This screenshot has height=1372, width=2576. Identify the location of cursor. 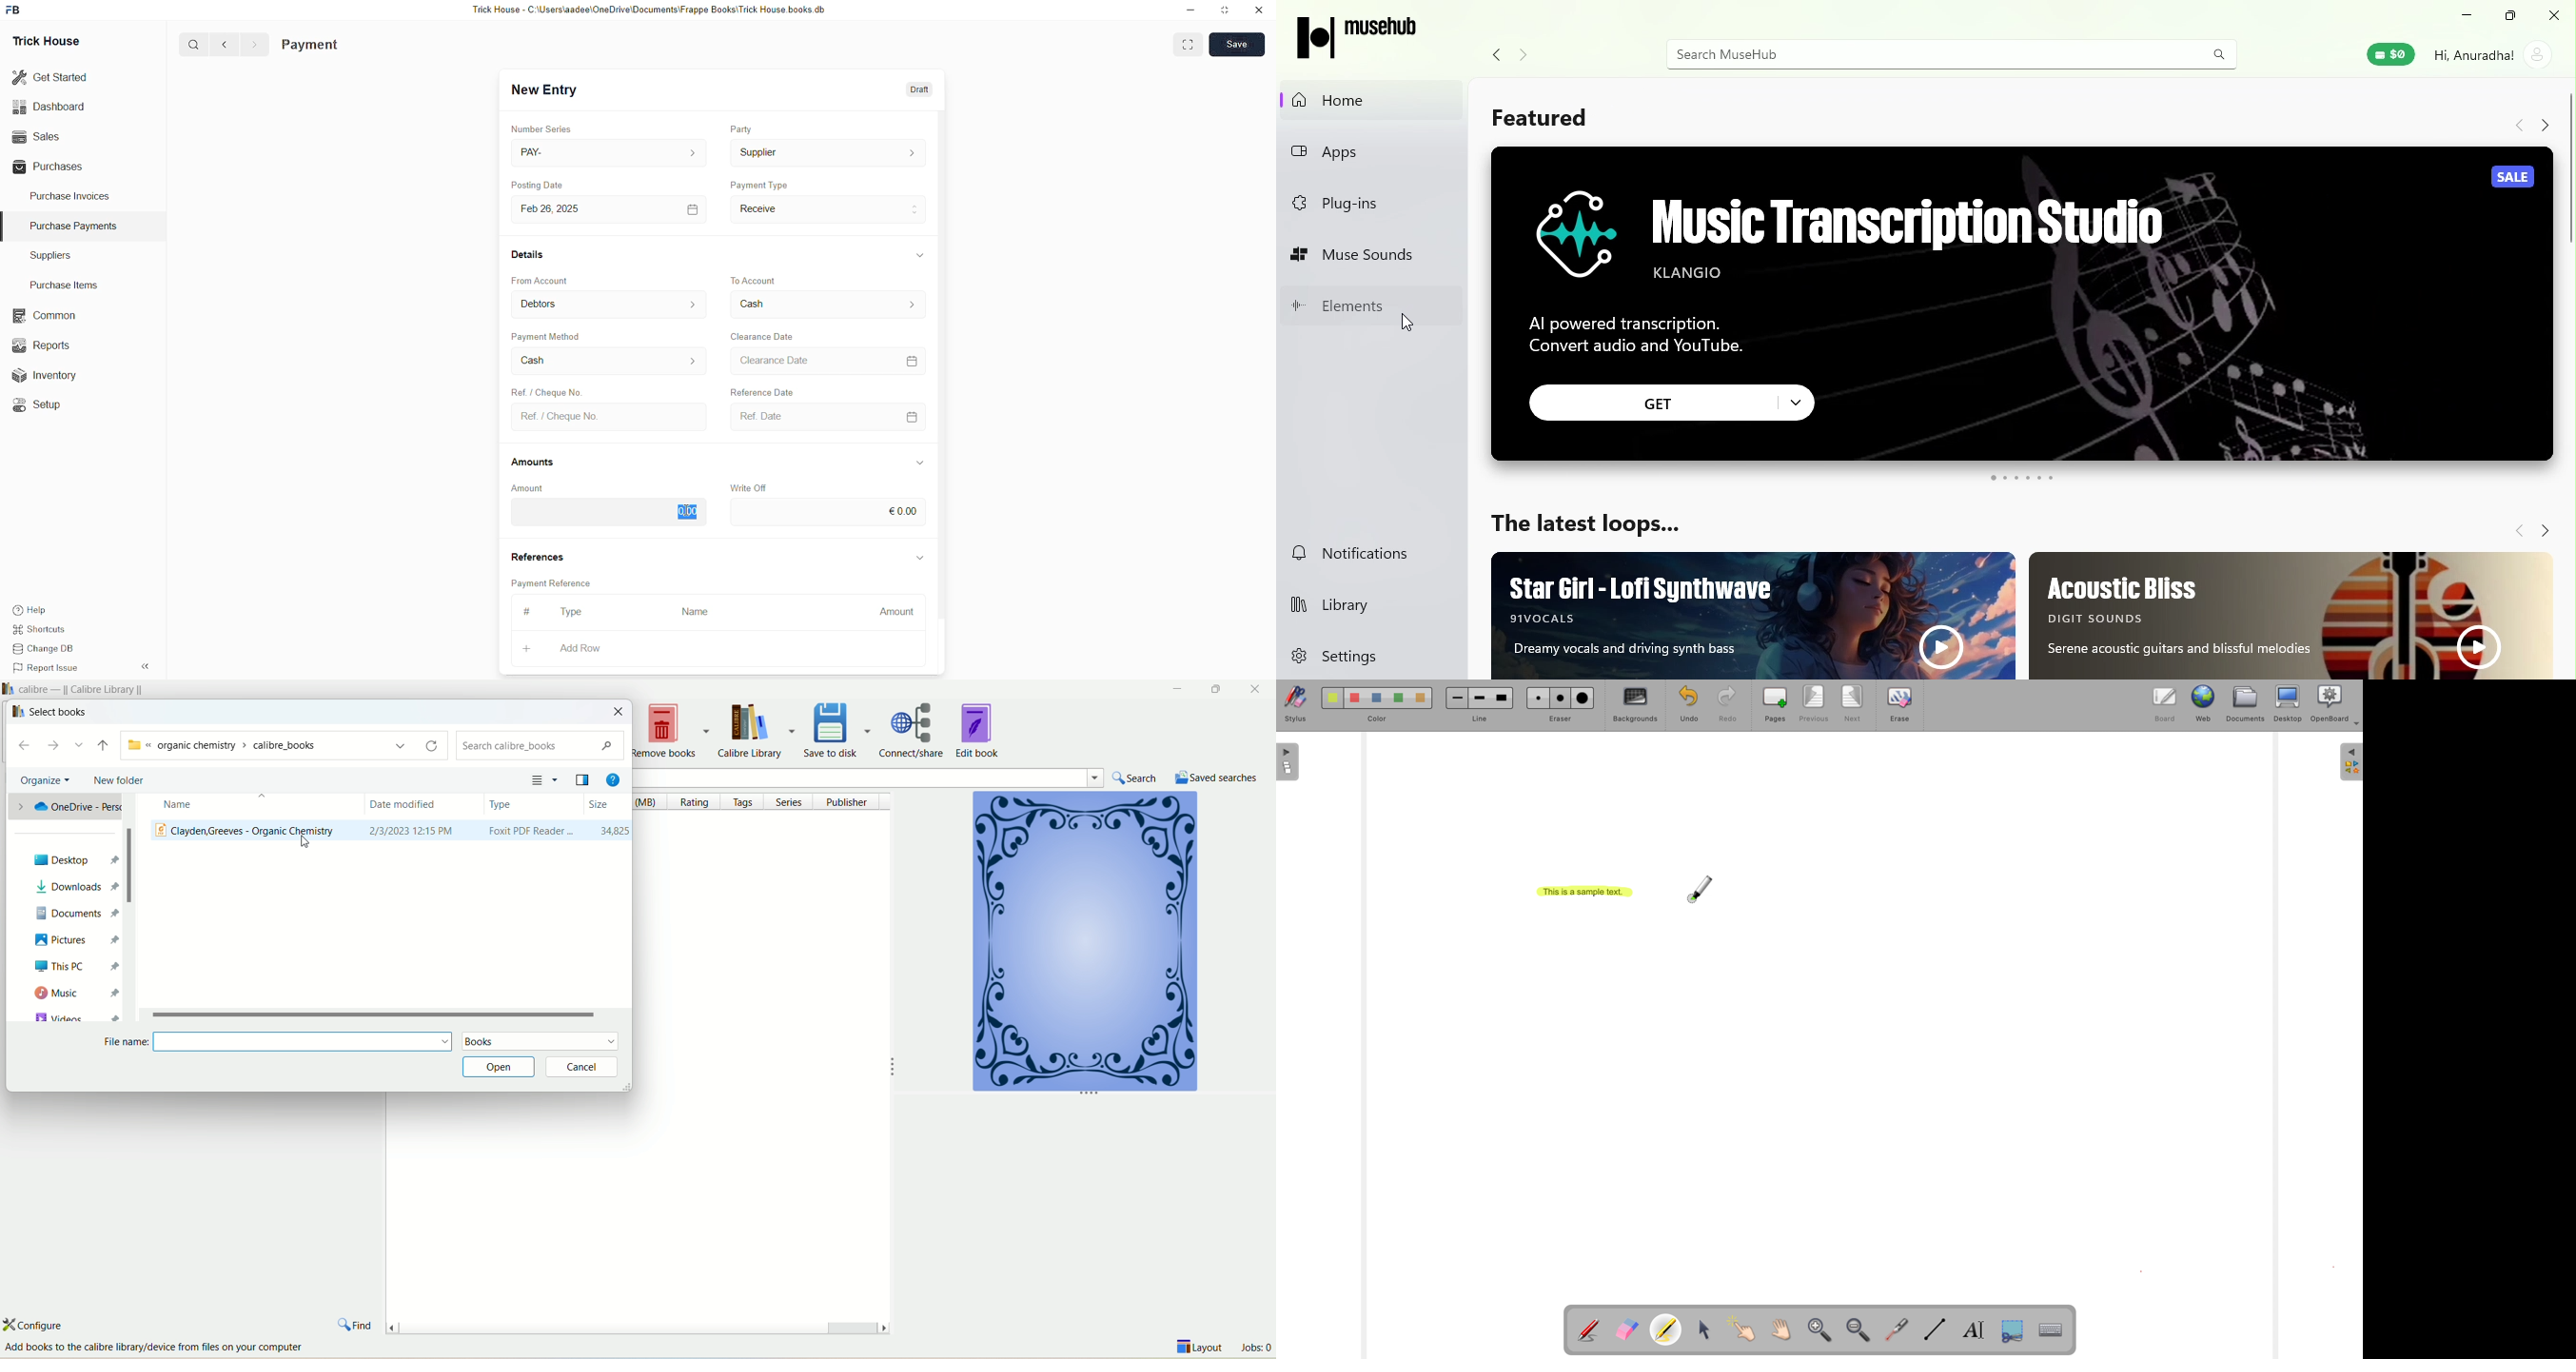
(1410, 324).